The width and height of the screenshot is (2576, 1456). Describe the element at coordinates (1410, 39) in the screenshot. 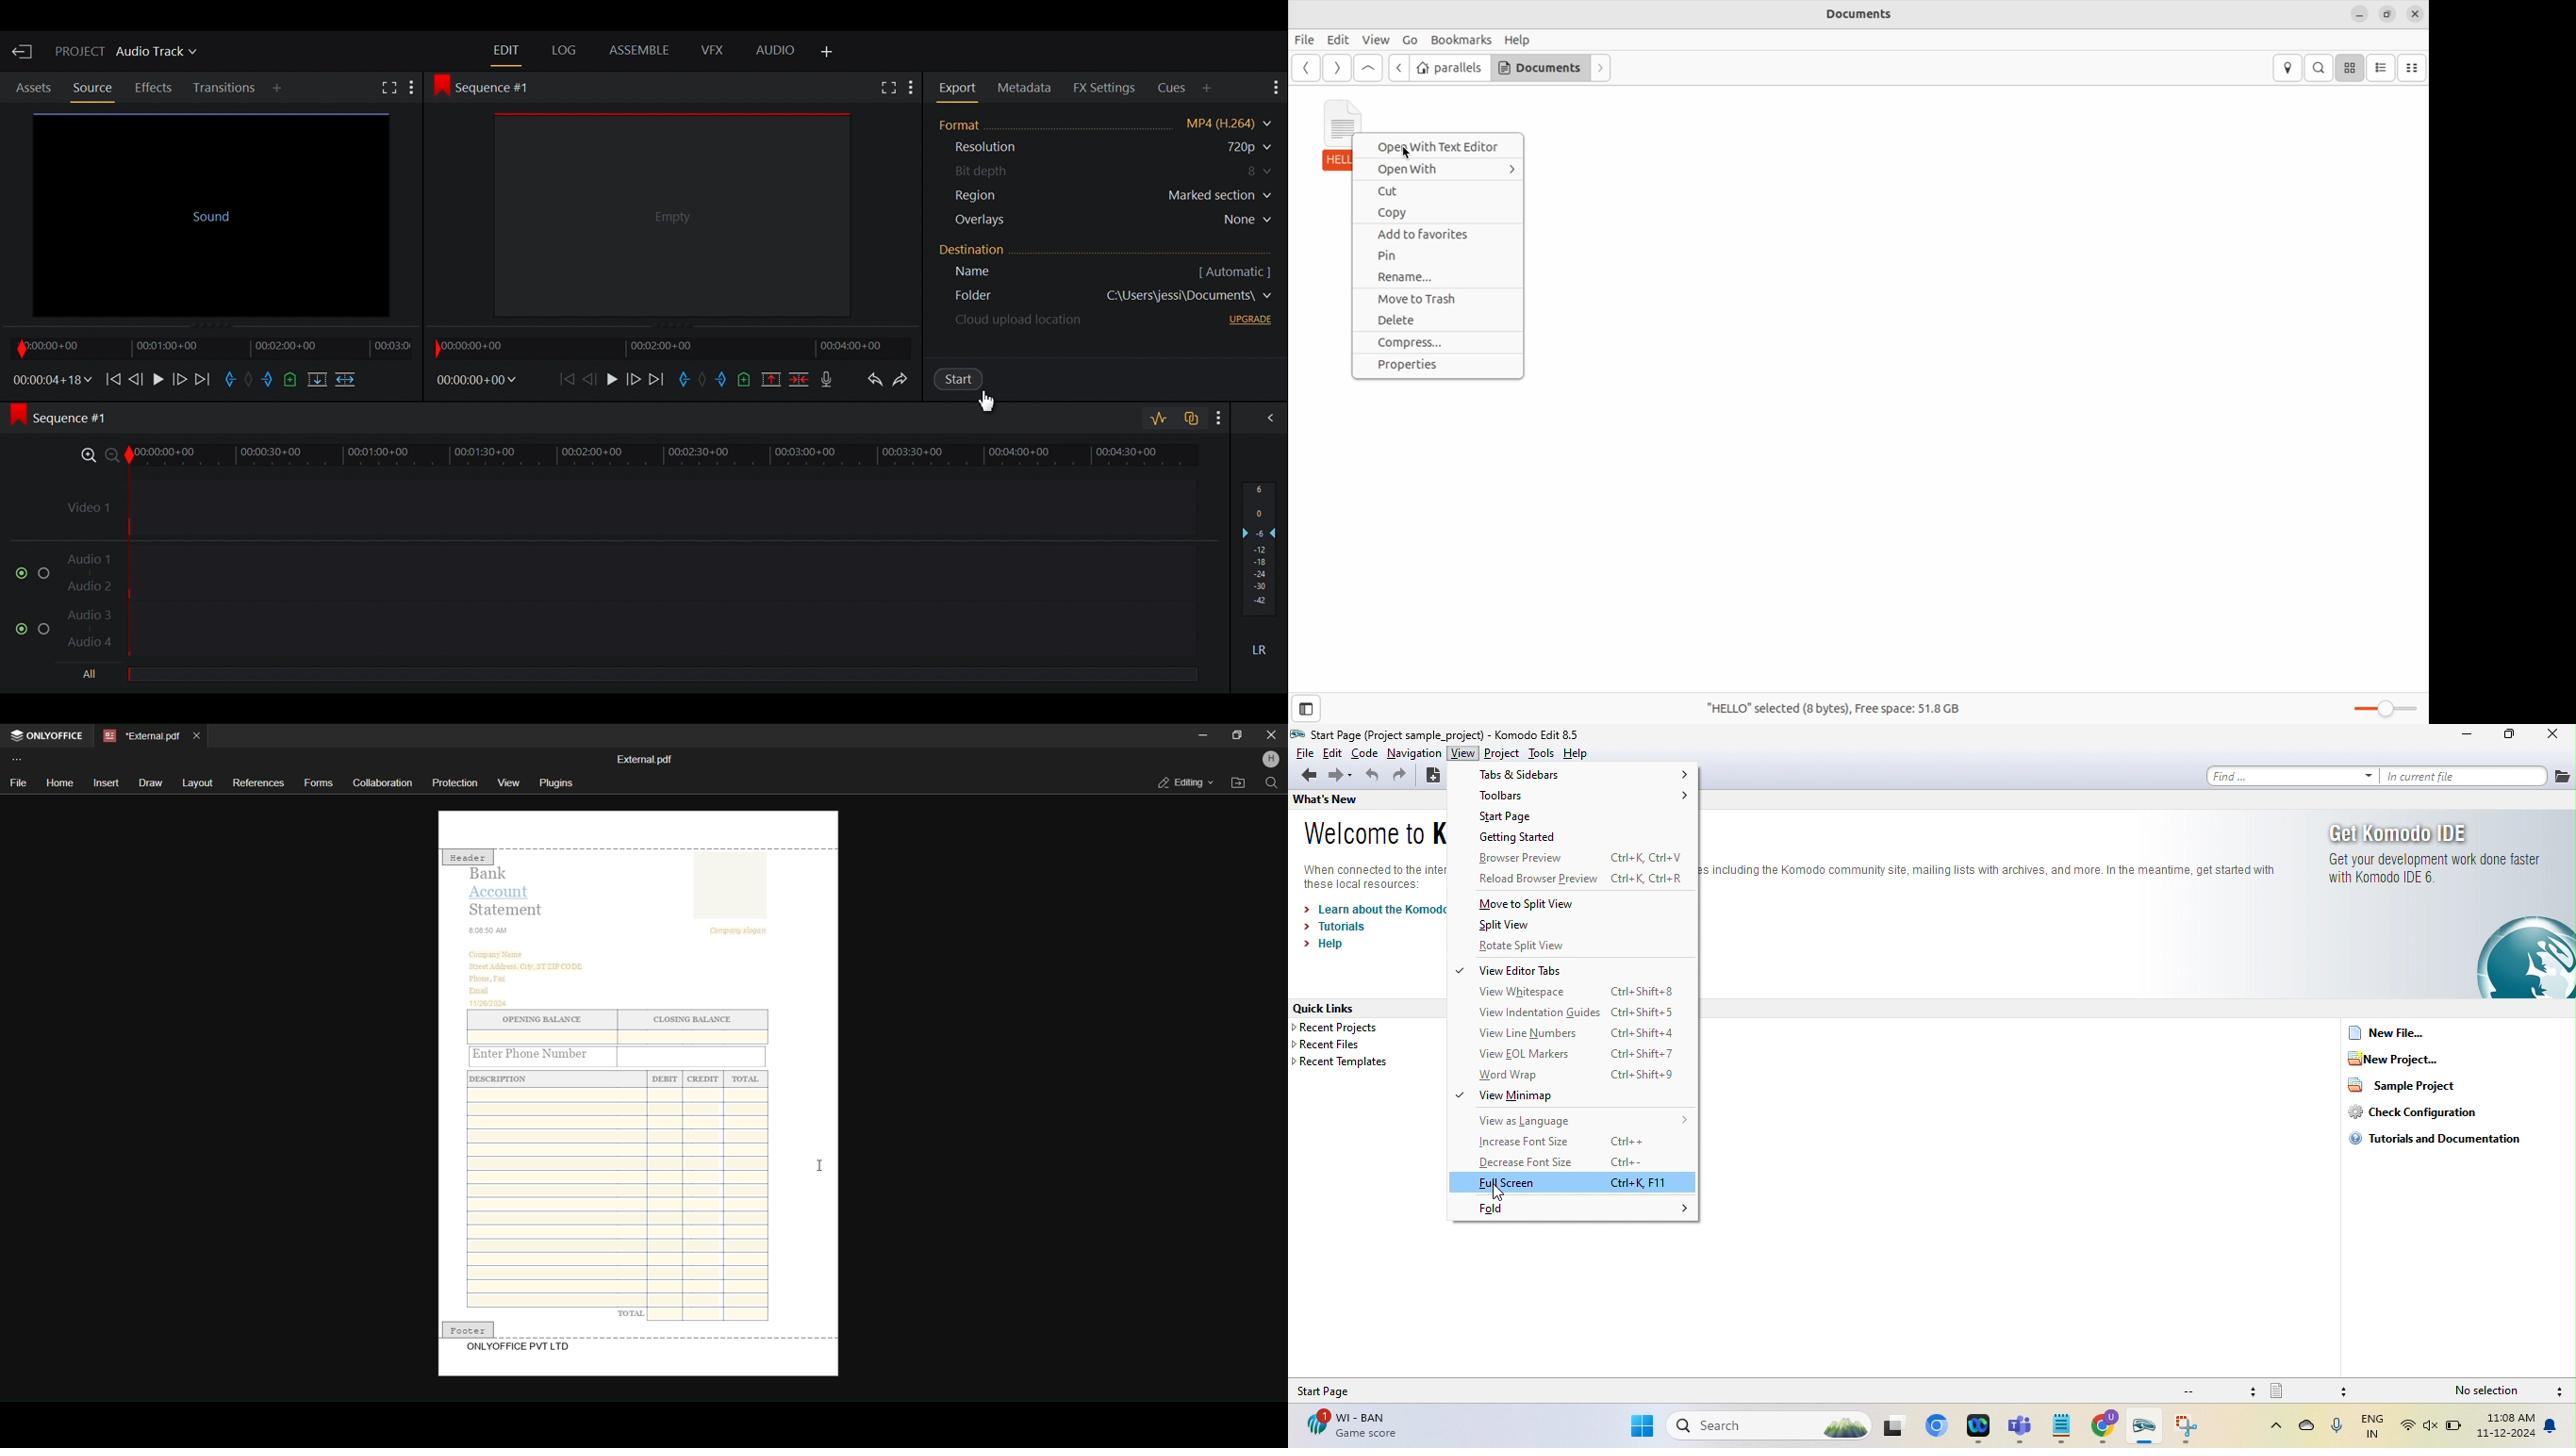

I see `Go ` at that location.